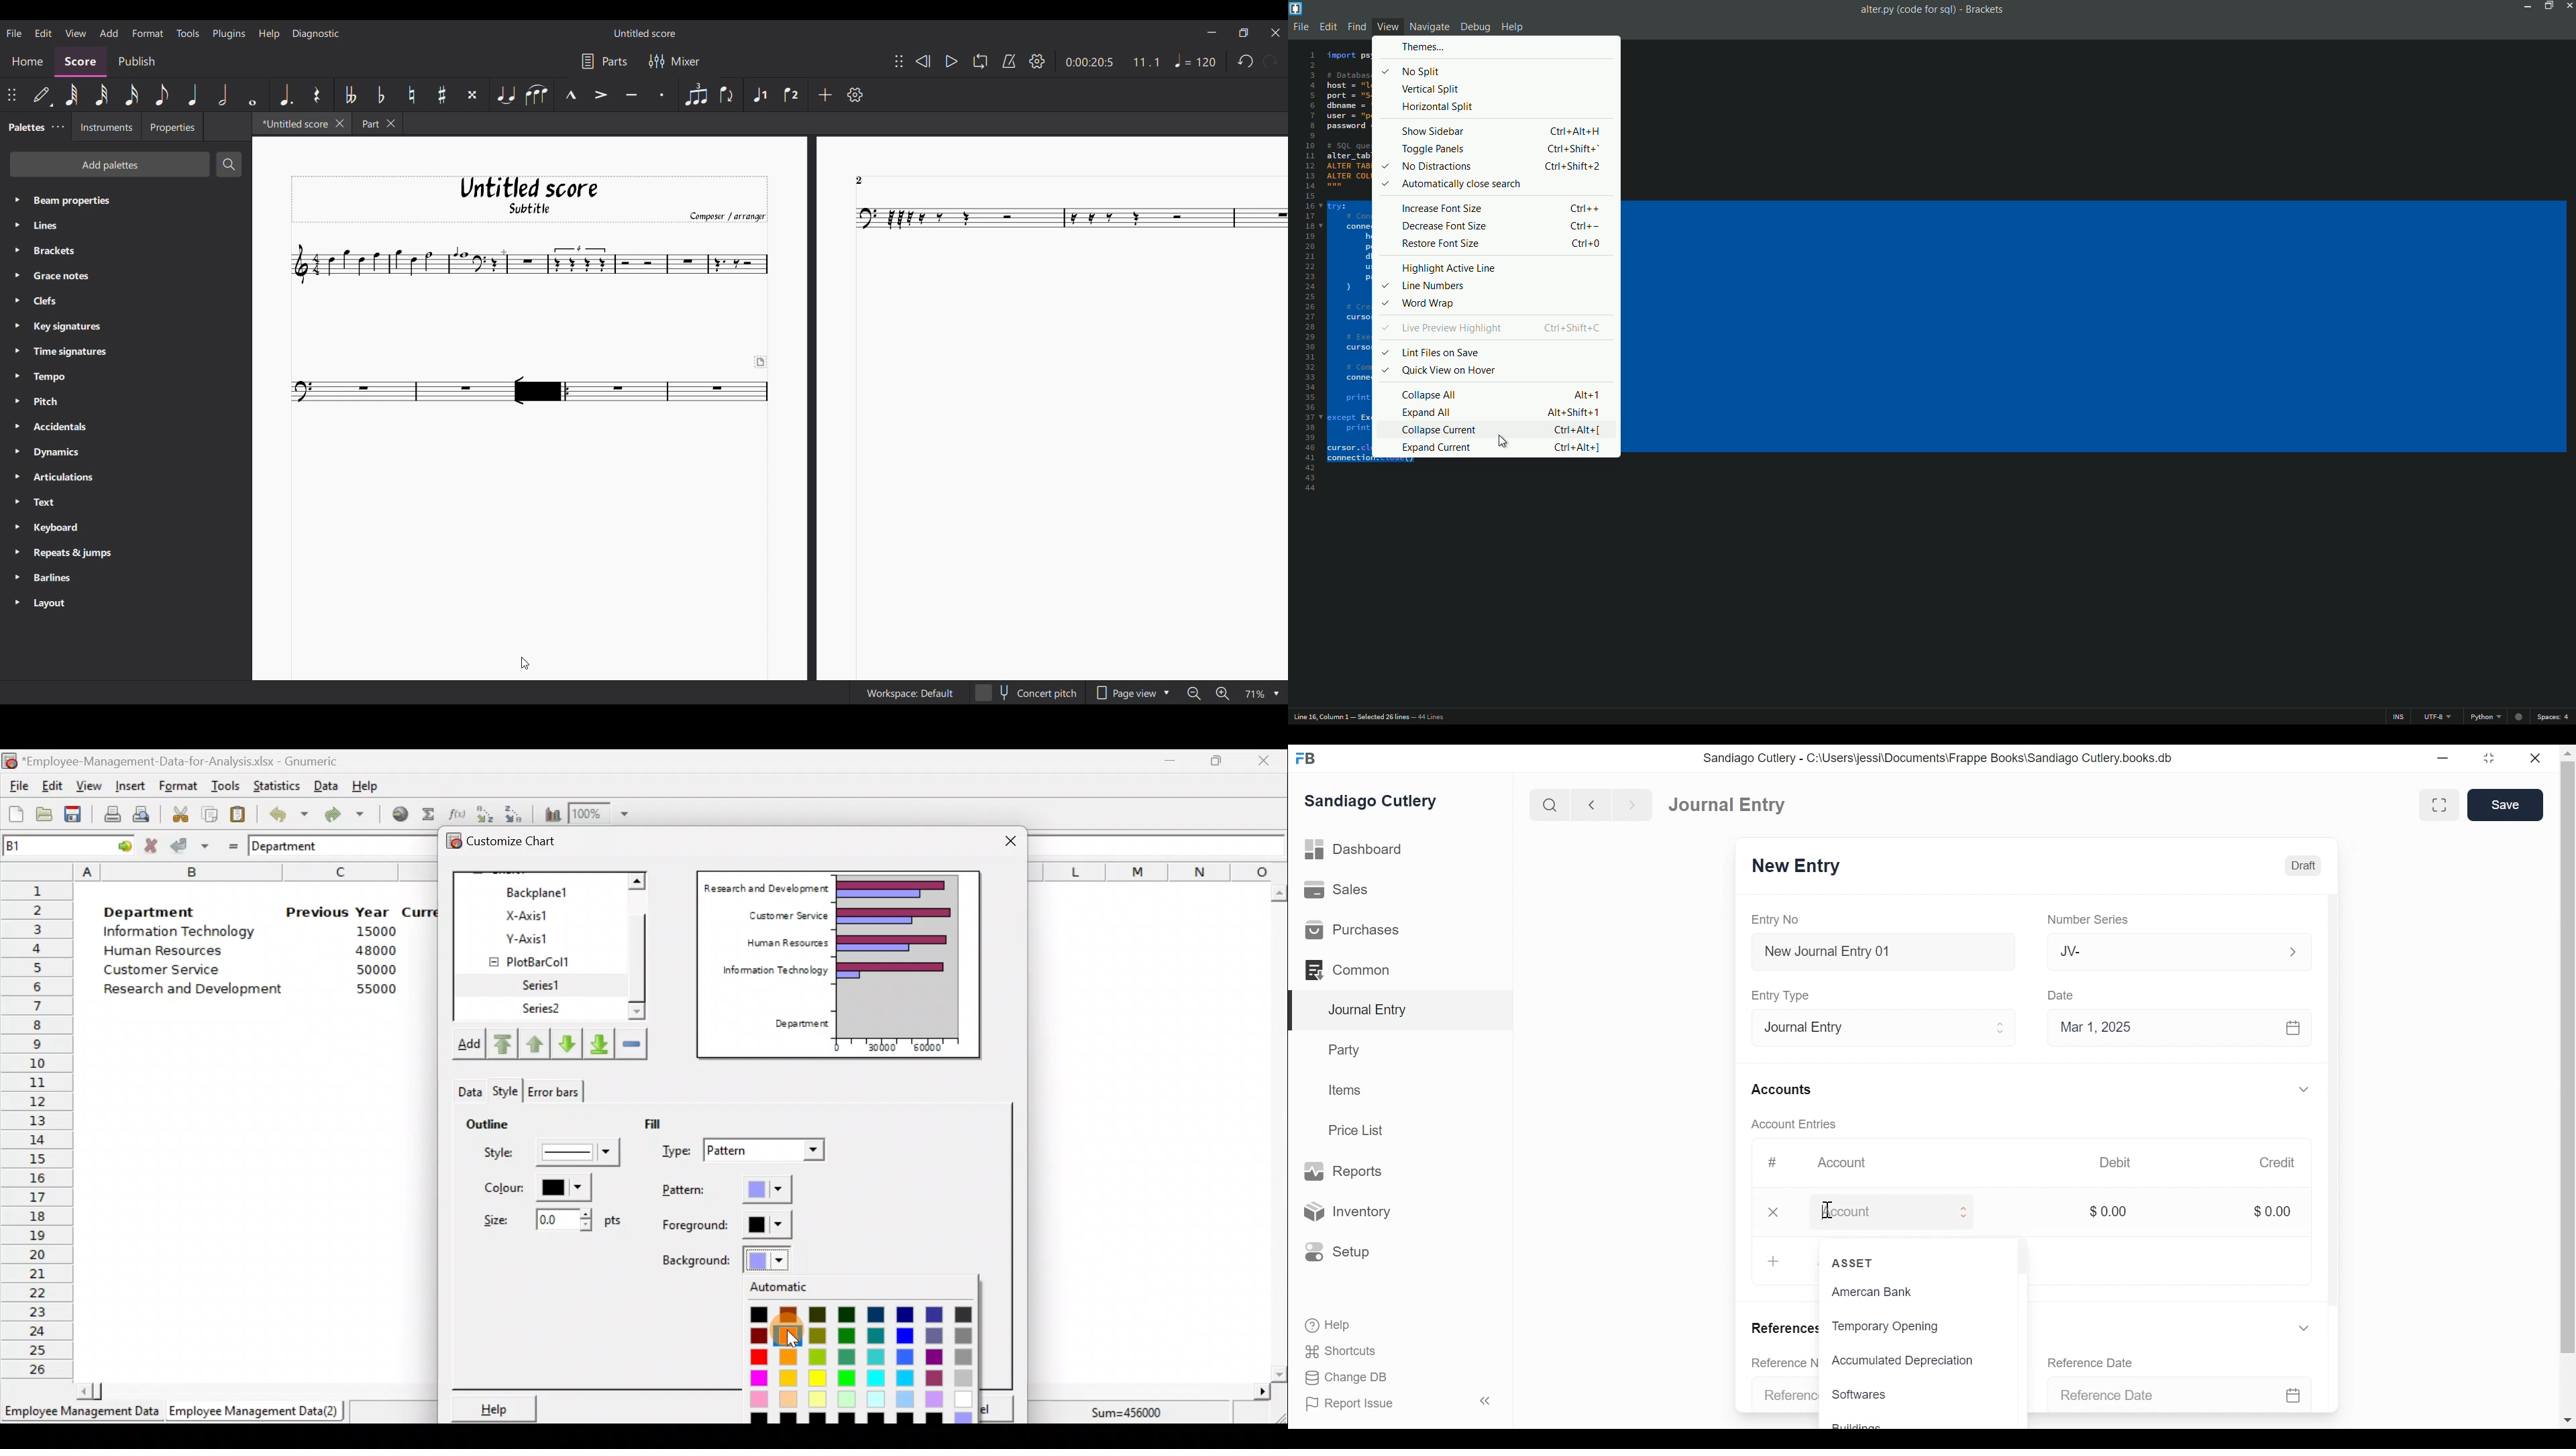 Image resolution: width=2576 pixels, height=1456 pixels. Describe the element at coordinates (765, 886) in the screenshot. I see `Research and Development` at that location.